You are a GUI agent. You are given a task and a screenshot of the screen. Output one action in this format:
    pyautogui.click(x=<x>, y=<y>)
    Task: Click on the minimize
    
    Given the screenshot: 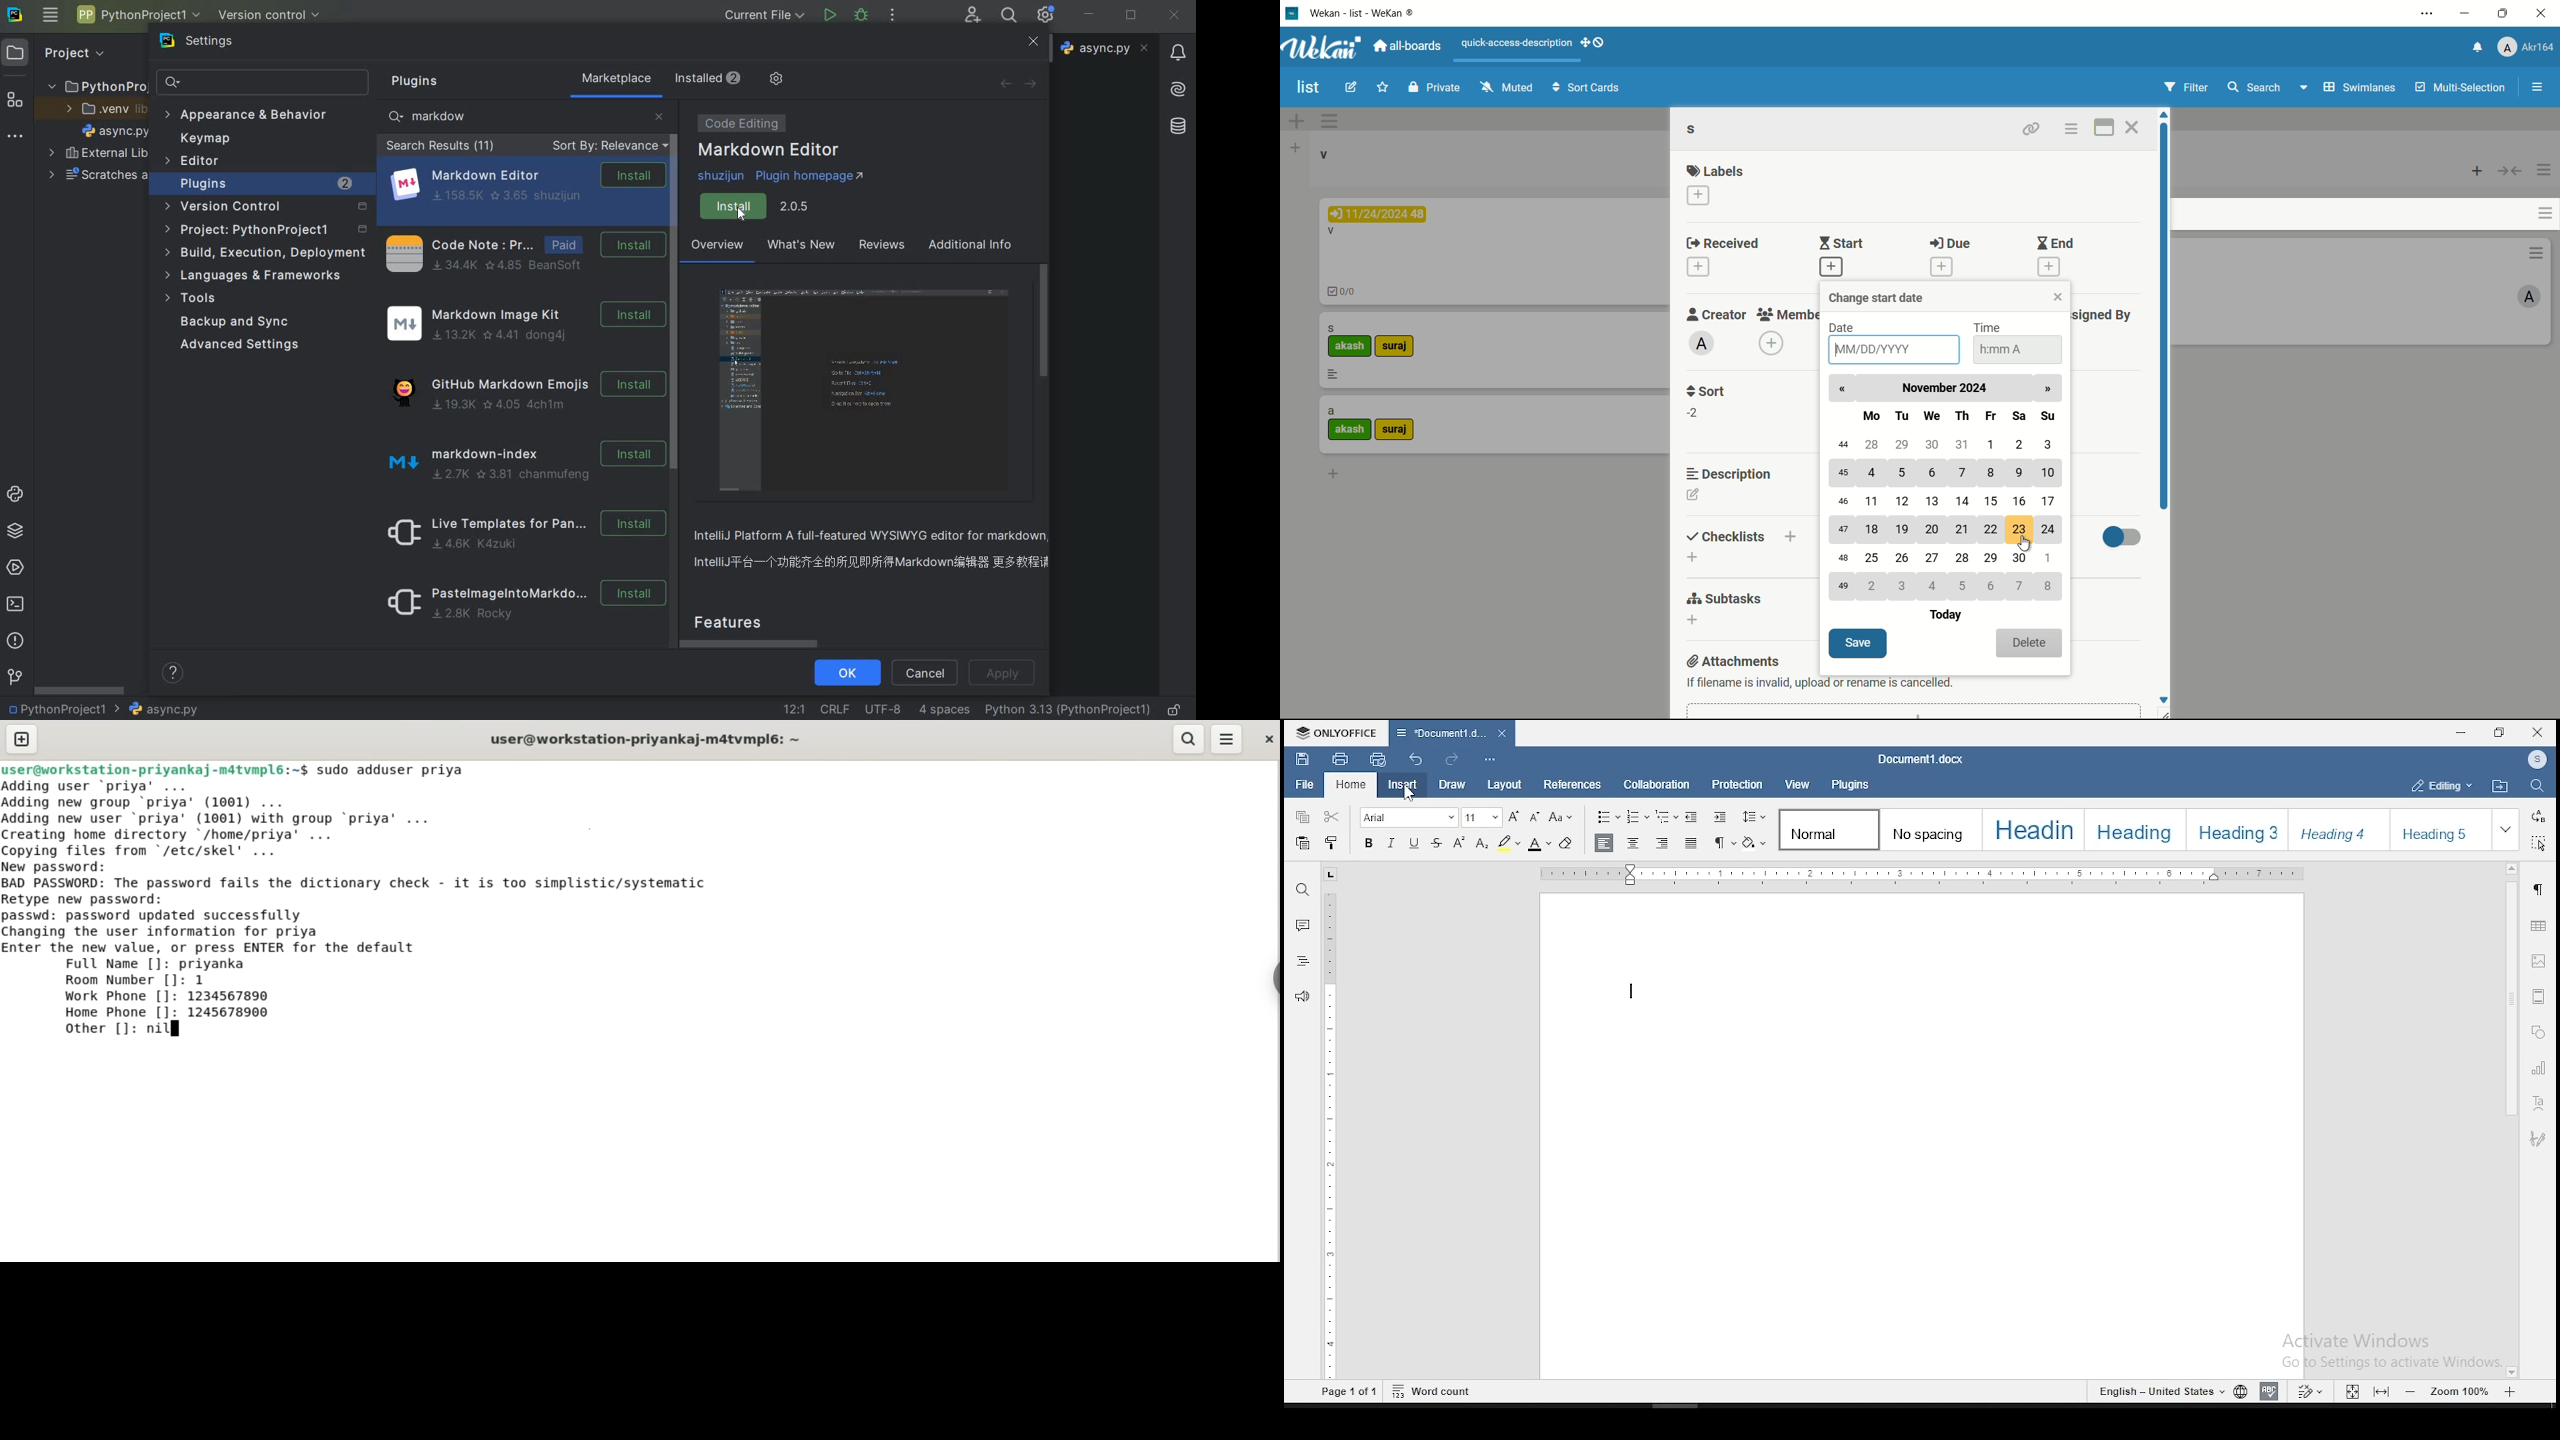 What is the action you would take?
    pyautogui.click(x=1090, y=15)
    